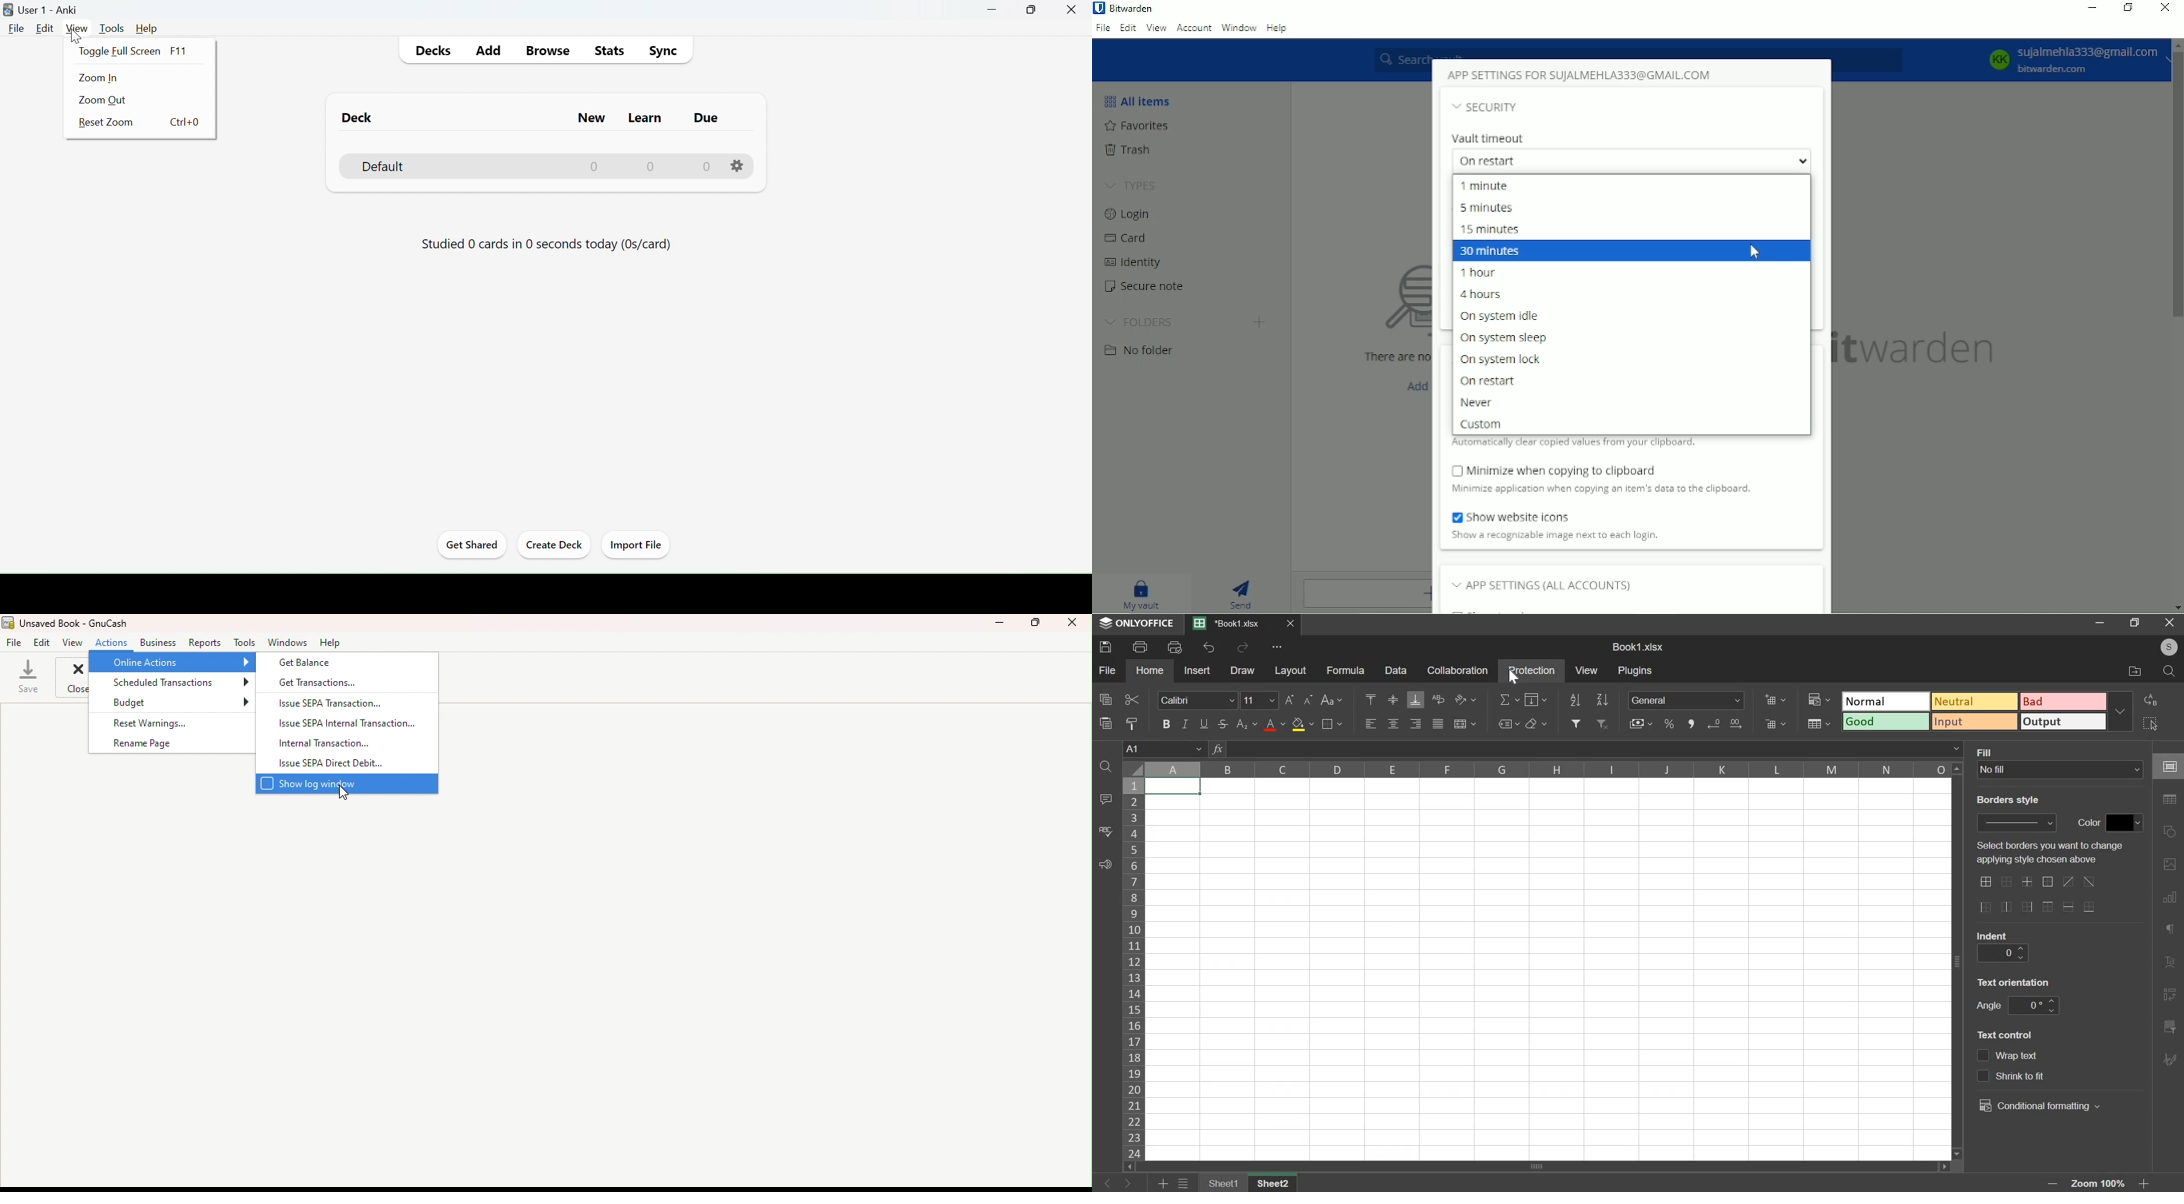 The image size is (2184, 1204). Describe the element at coordinates (1439, 699) in the screenshot. I see `wrap text` at that location.